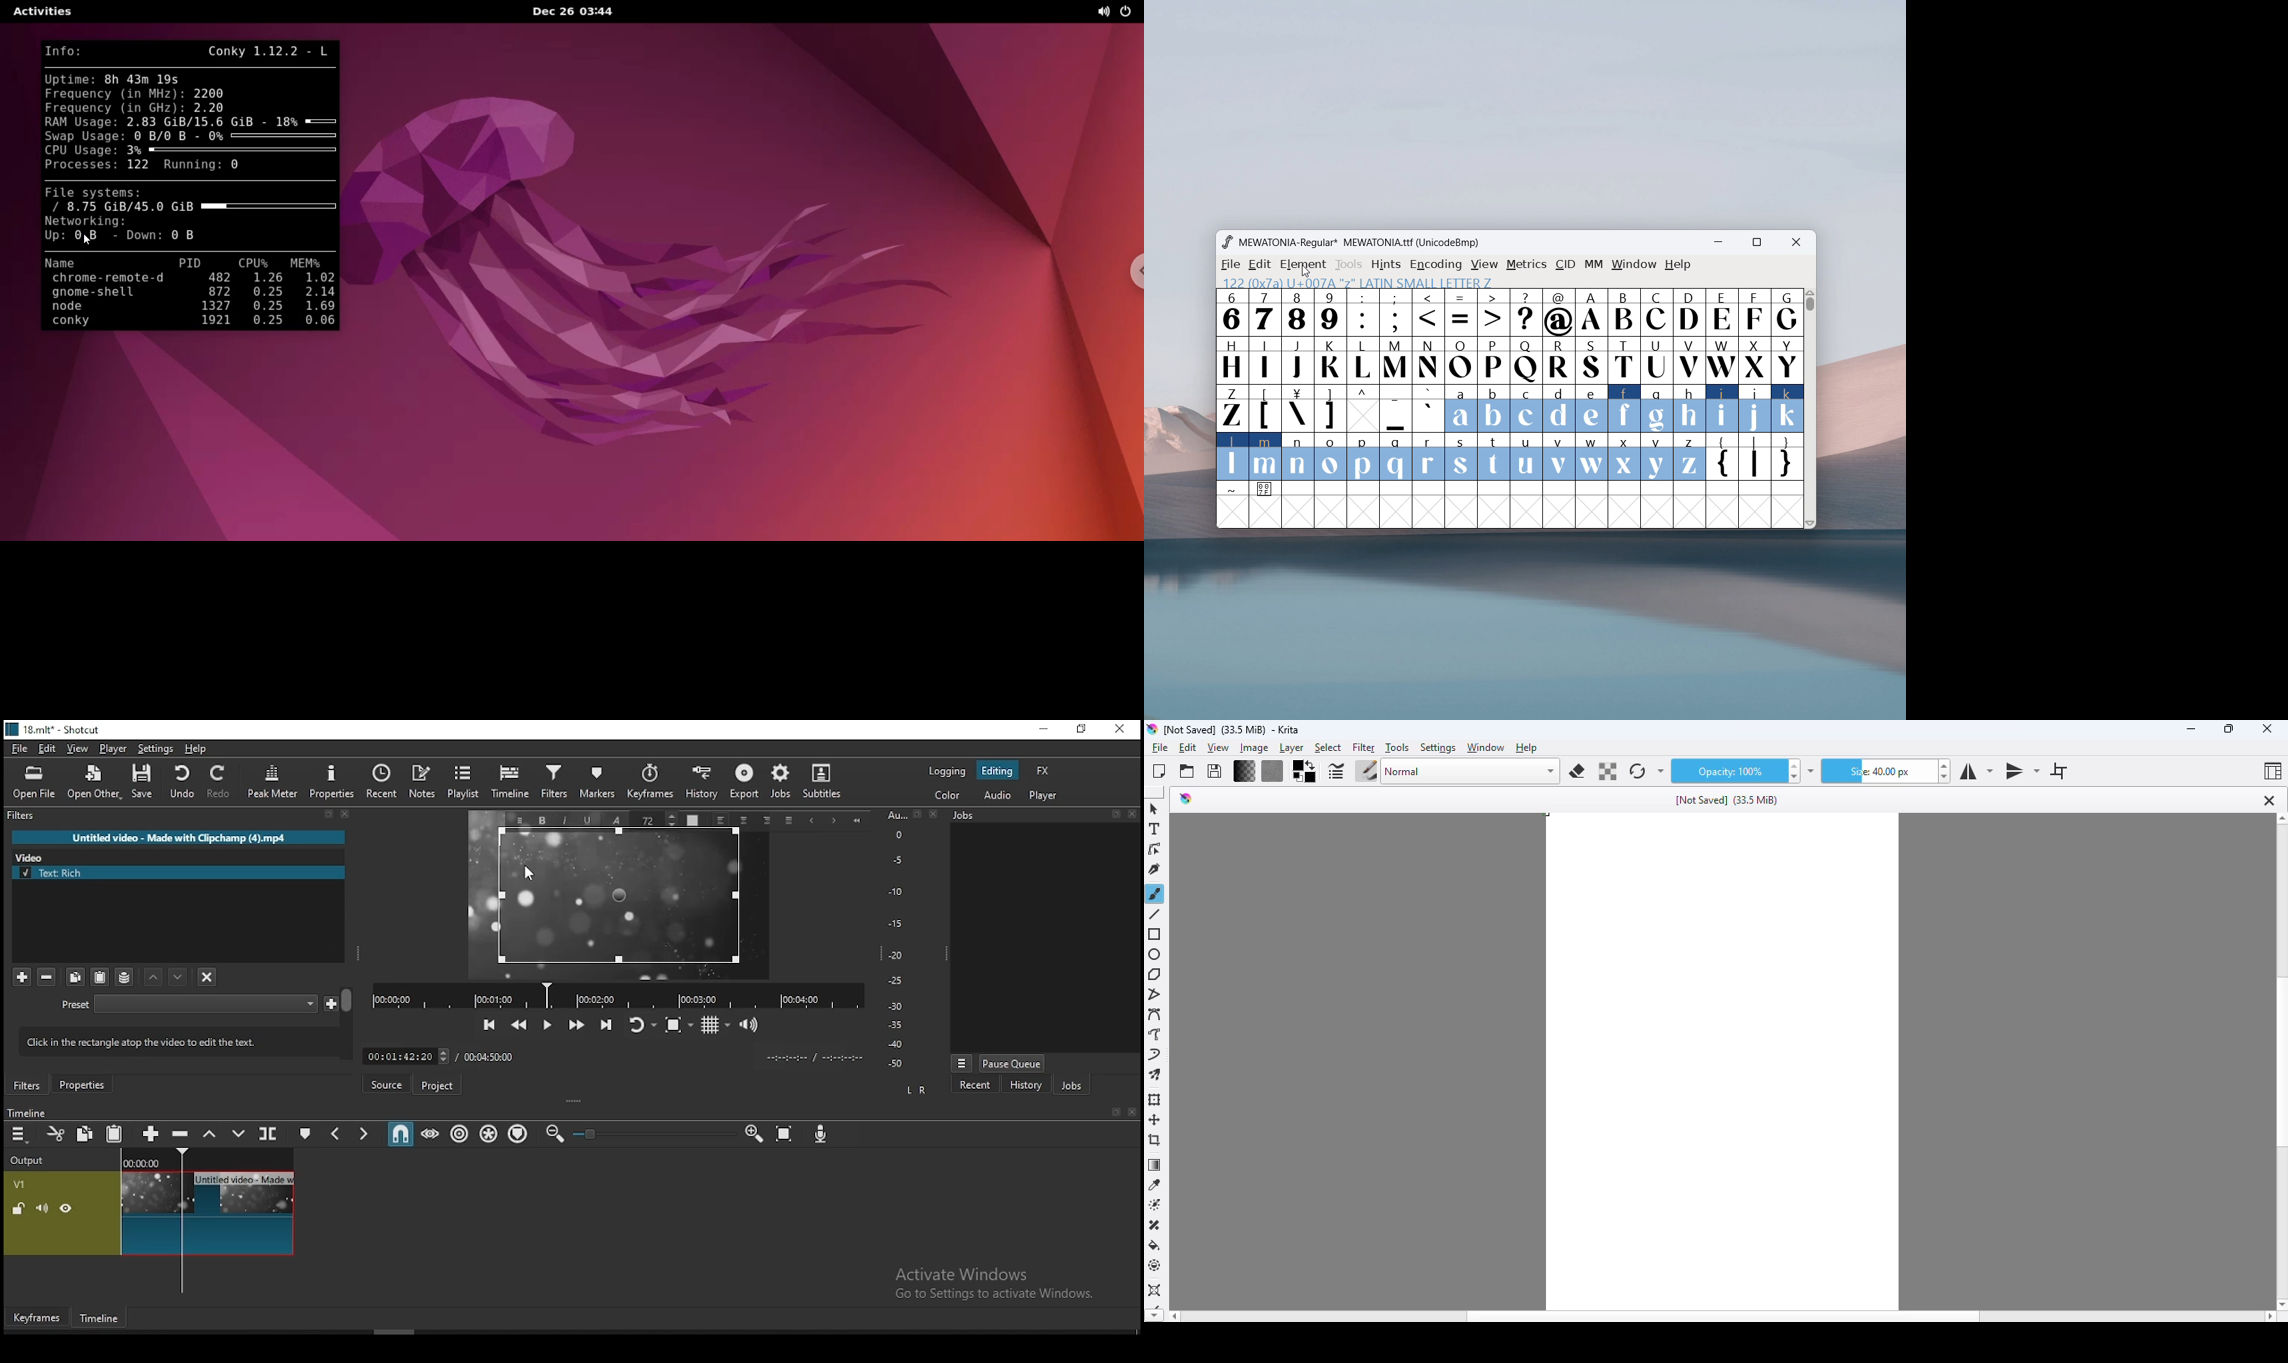 The image size is (2296, 1372). Describe the element at coordinates (1297, 409) in the screenshot. I see `\` at that location.